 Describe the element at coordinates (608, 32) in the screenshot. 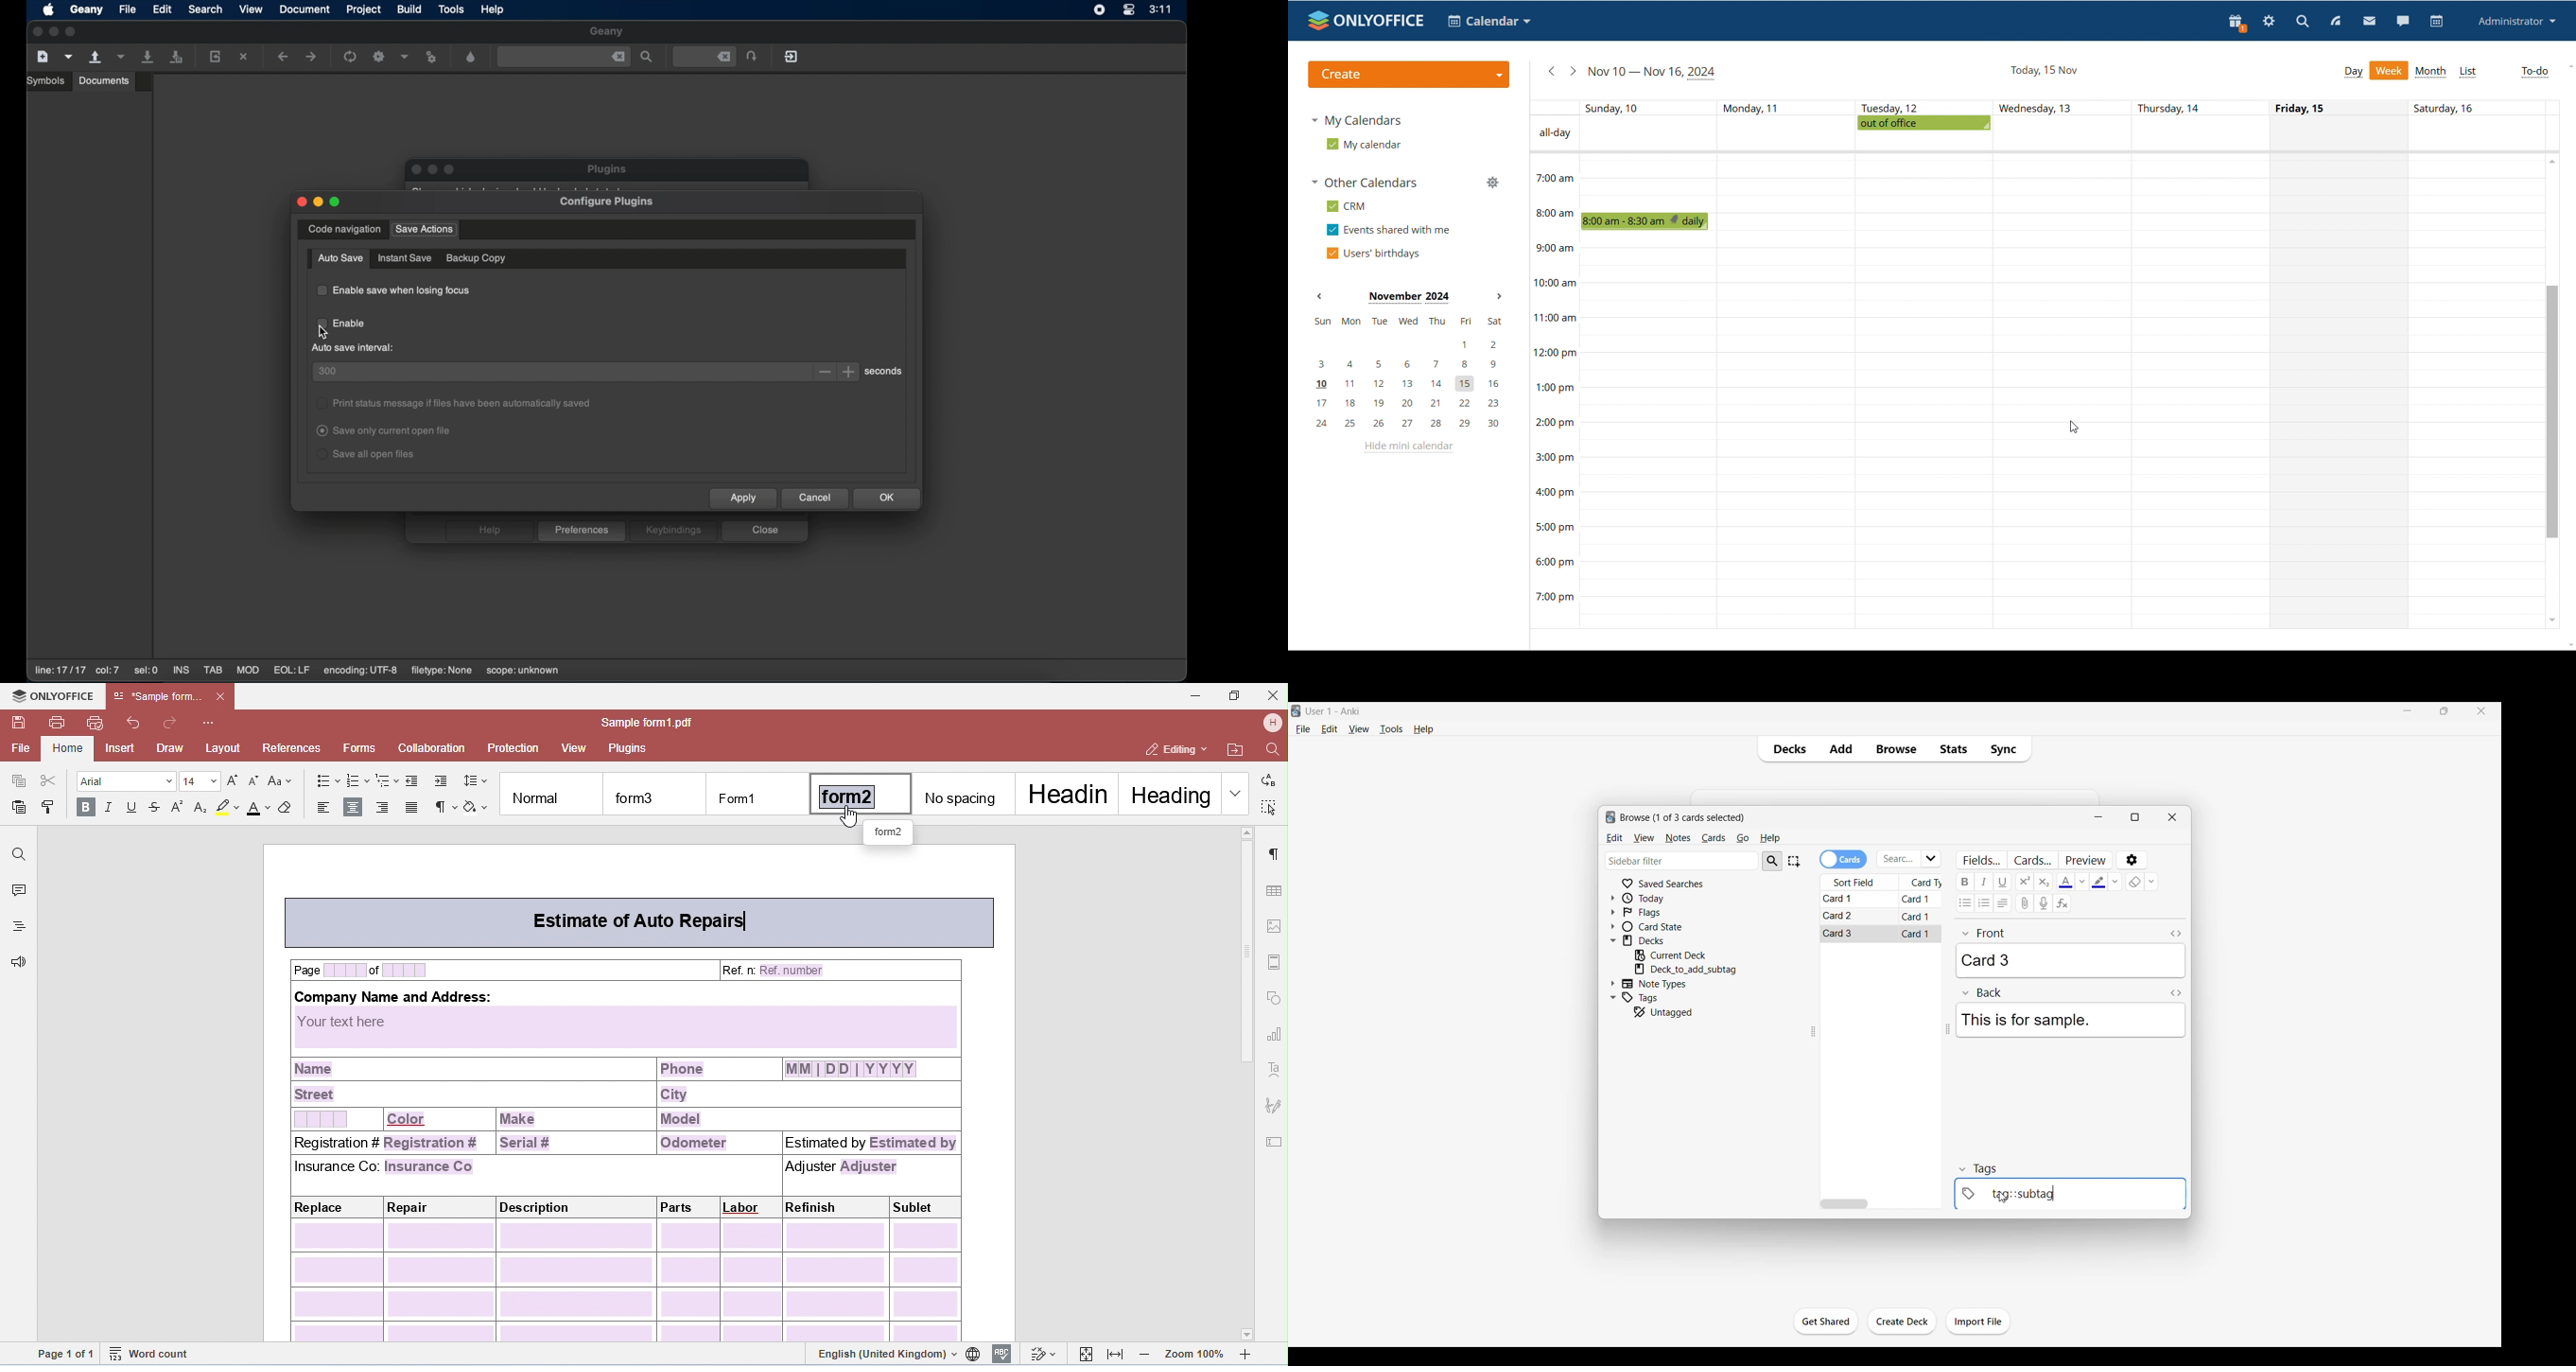

I see `geany` at that location.